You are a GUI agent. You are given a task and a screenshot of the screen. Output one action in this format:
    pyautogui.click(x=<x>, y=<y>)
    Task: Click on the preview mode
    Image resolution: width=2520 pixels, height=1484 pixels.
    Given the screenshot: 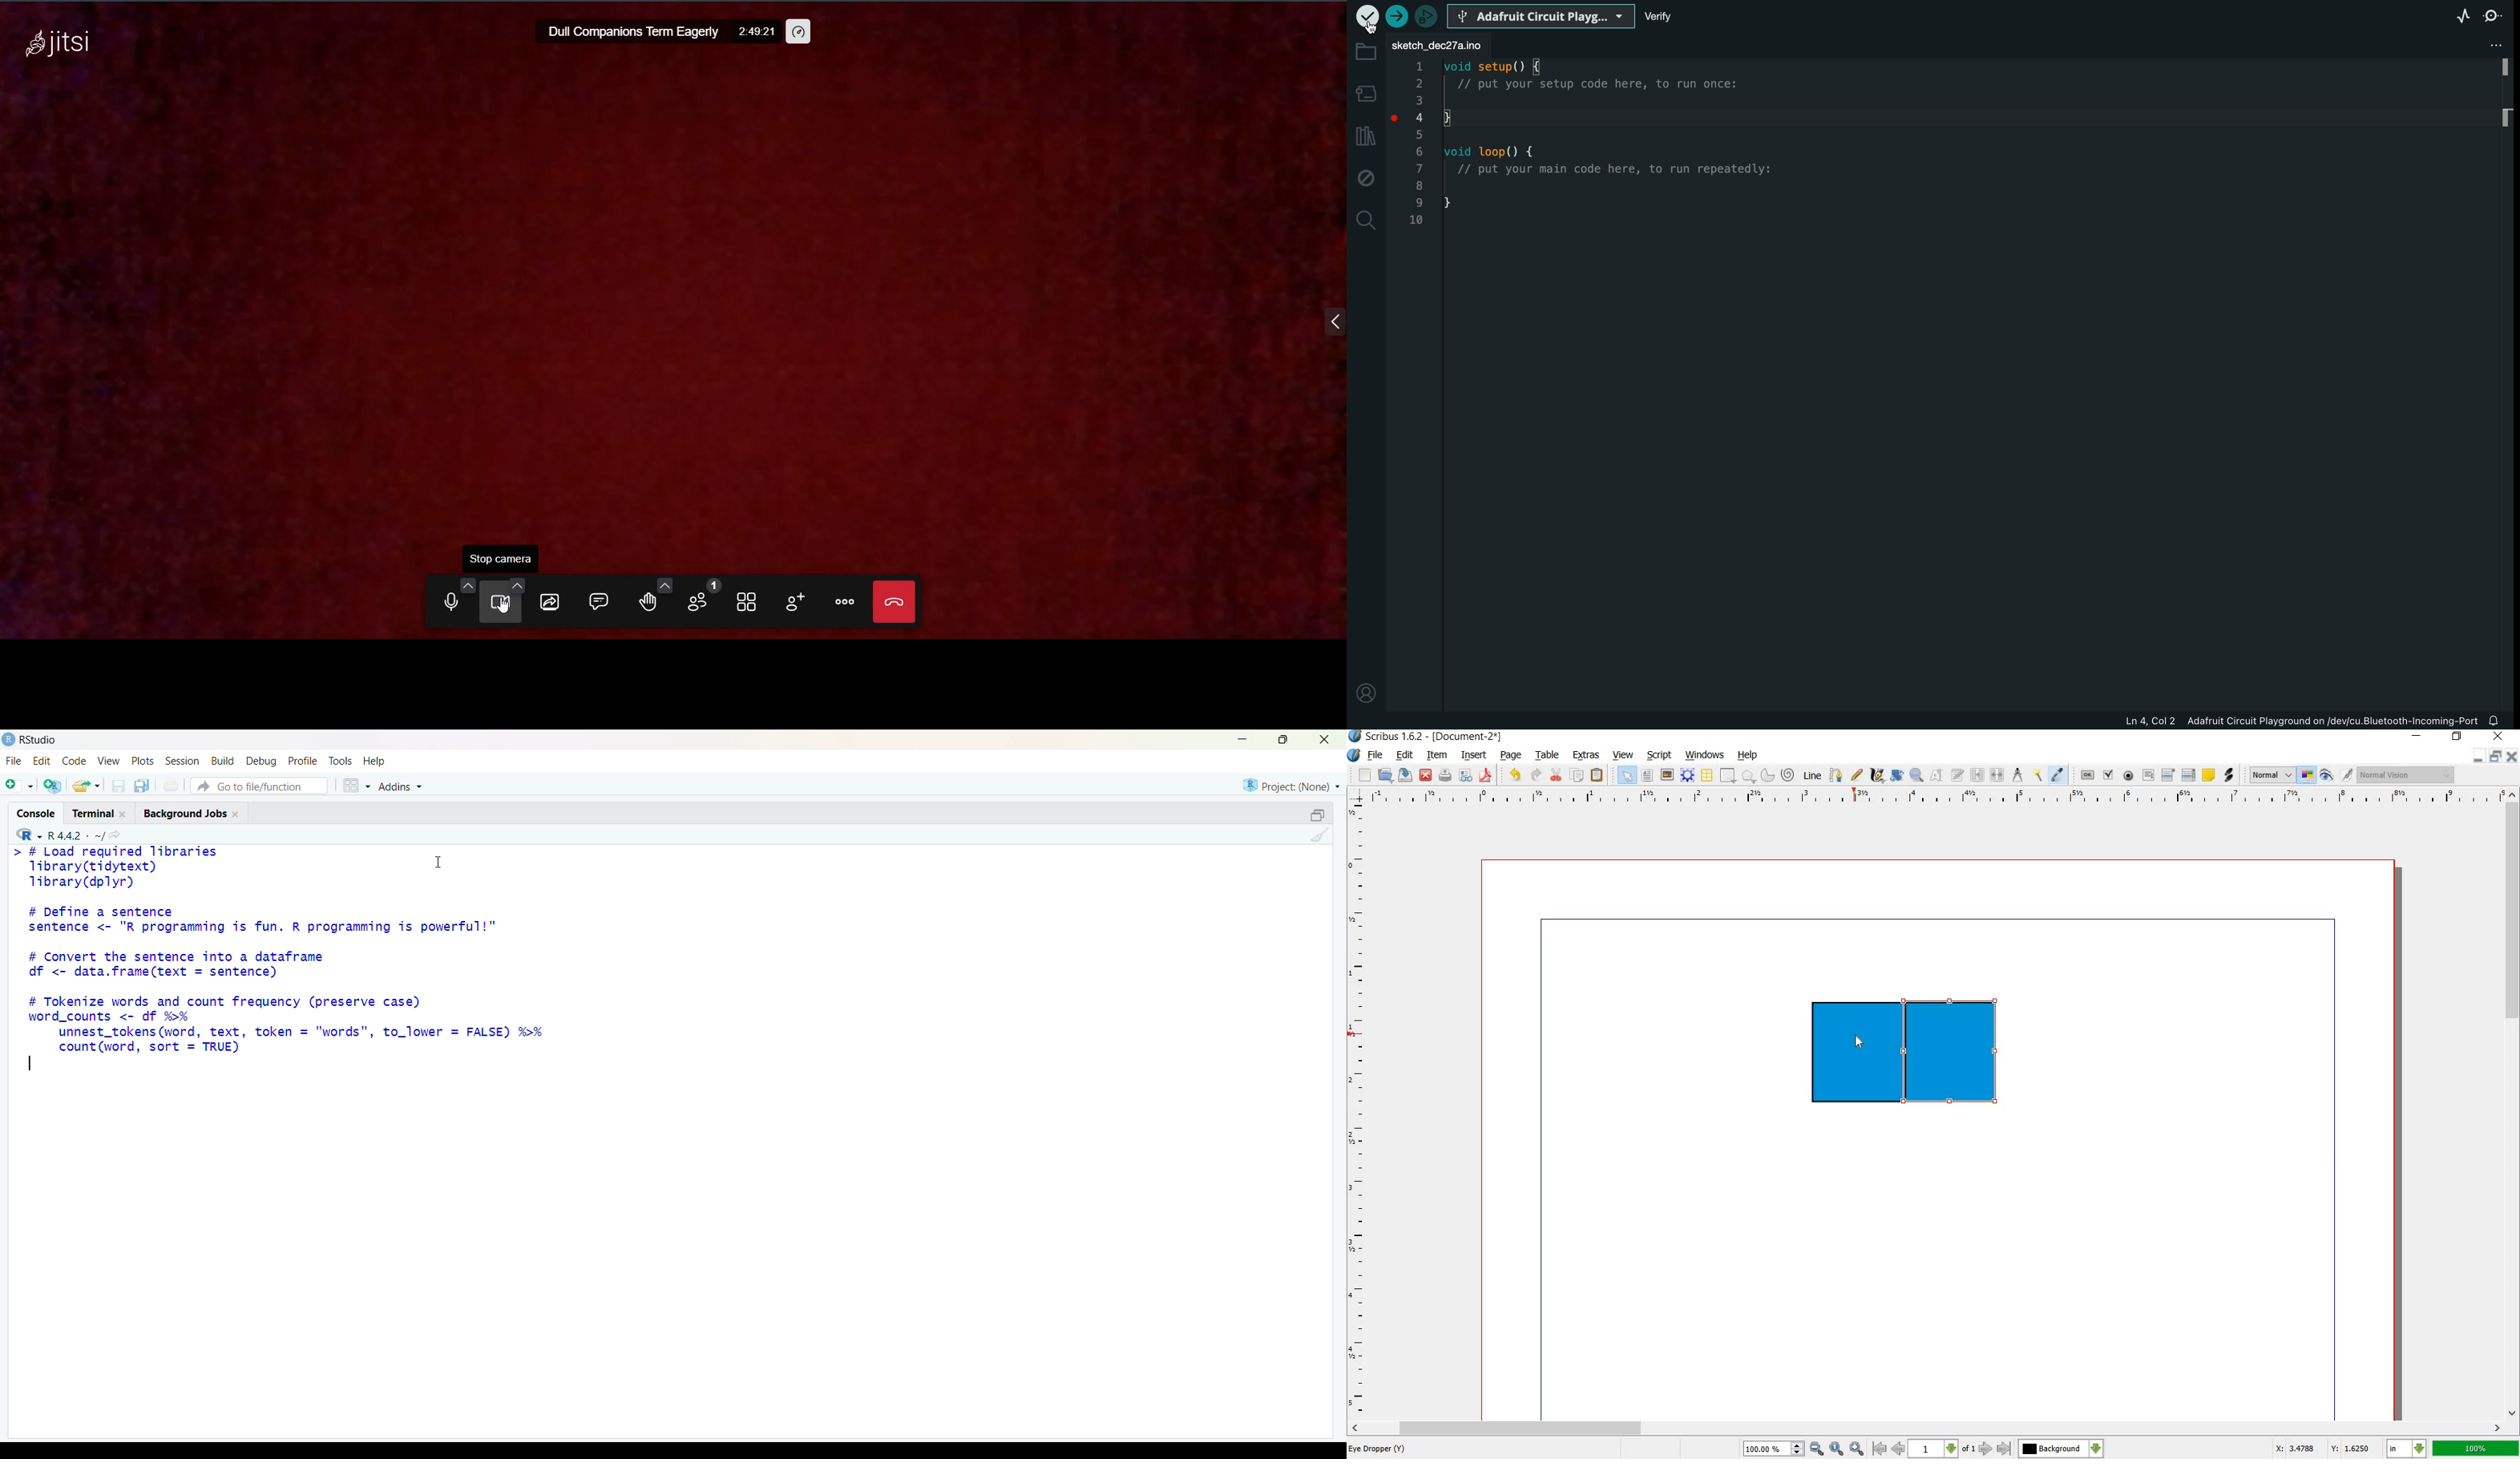 What is the action you would take?
    pyautogui.click(x=2327, y=776)
    